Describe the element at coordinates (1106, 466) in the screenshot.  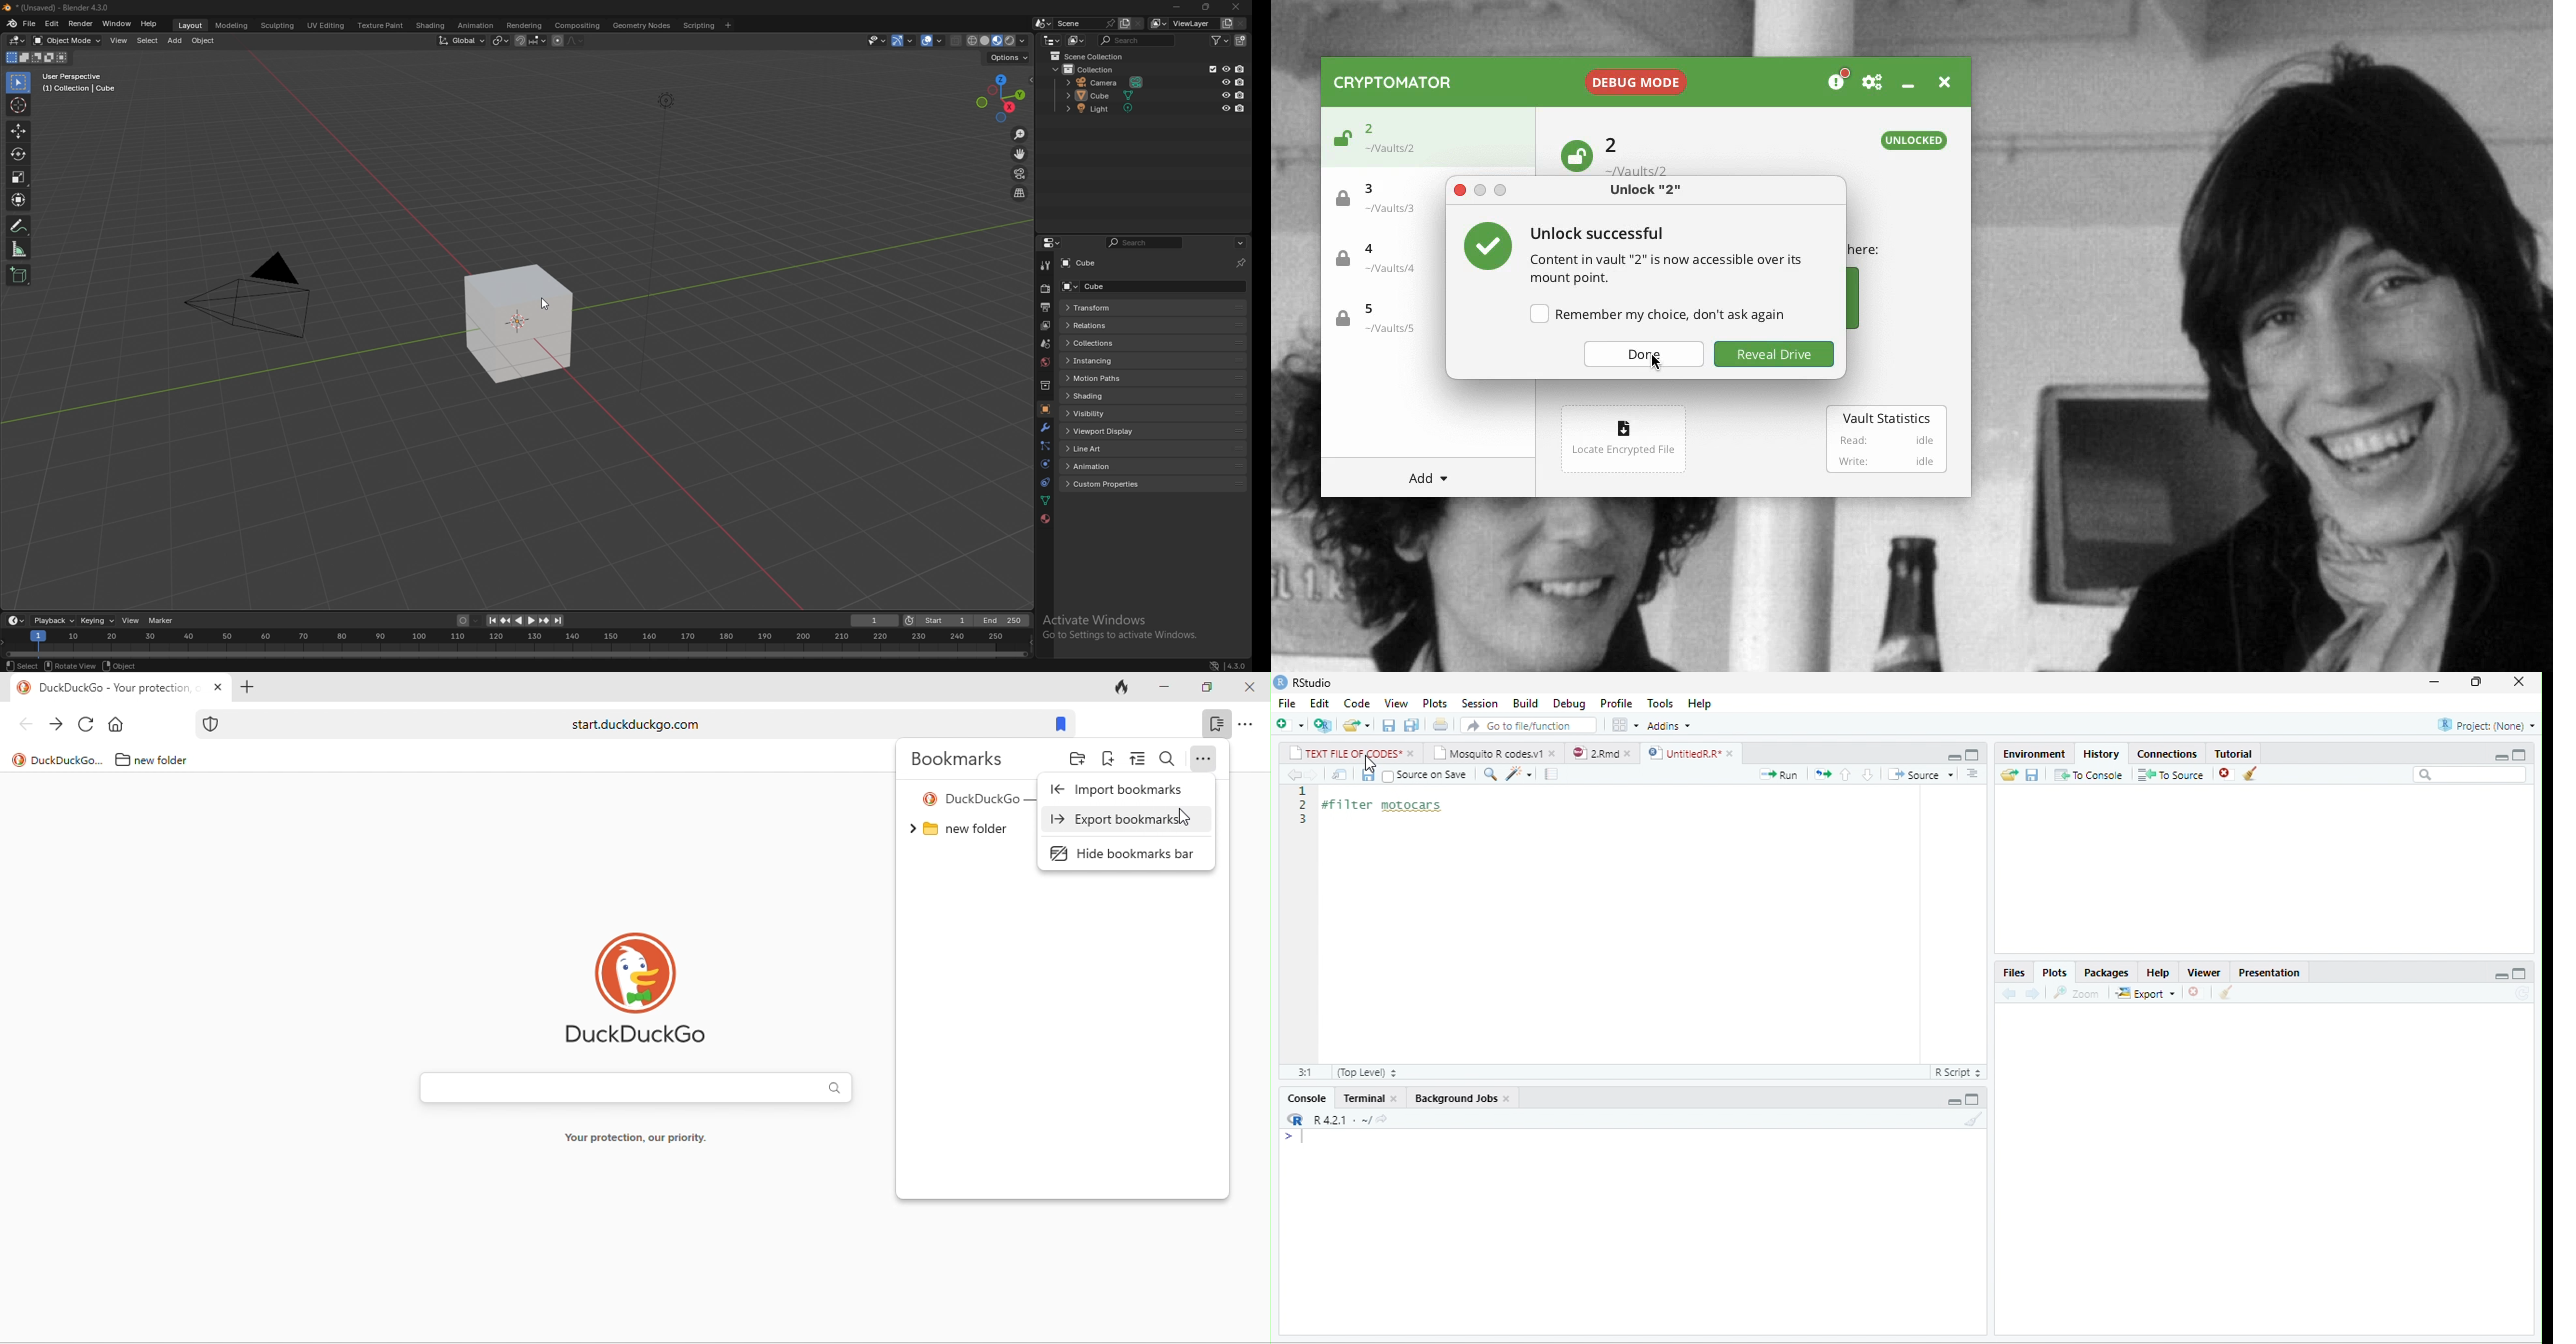
I see `animation` at that location.